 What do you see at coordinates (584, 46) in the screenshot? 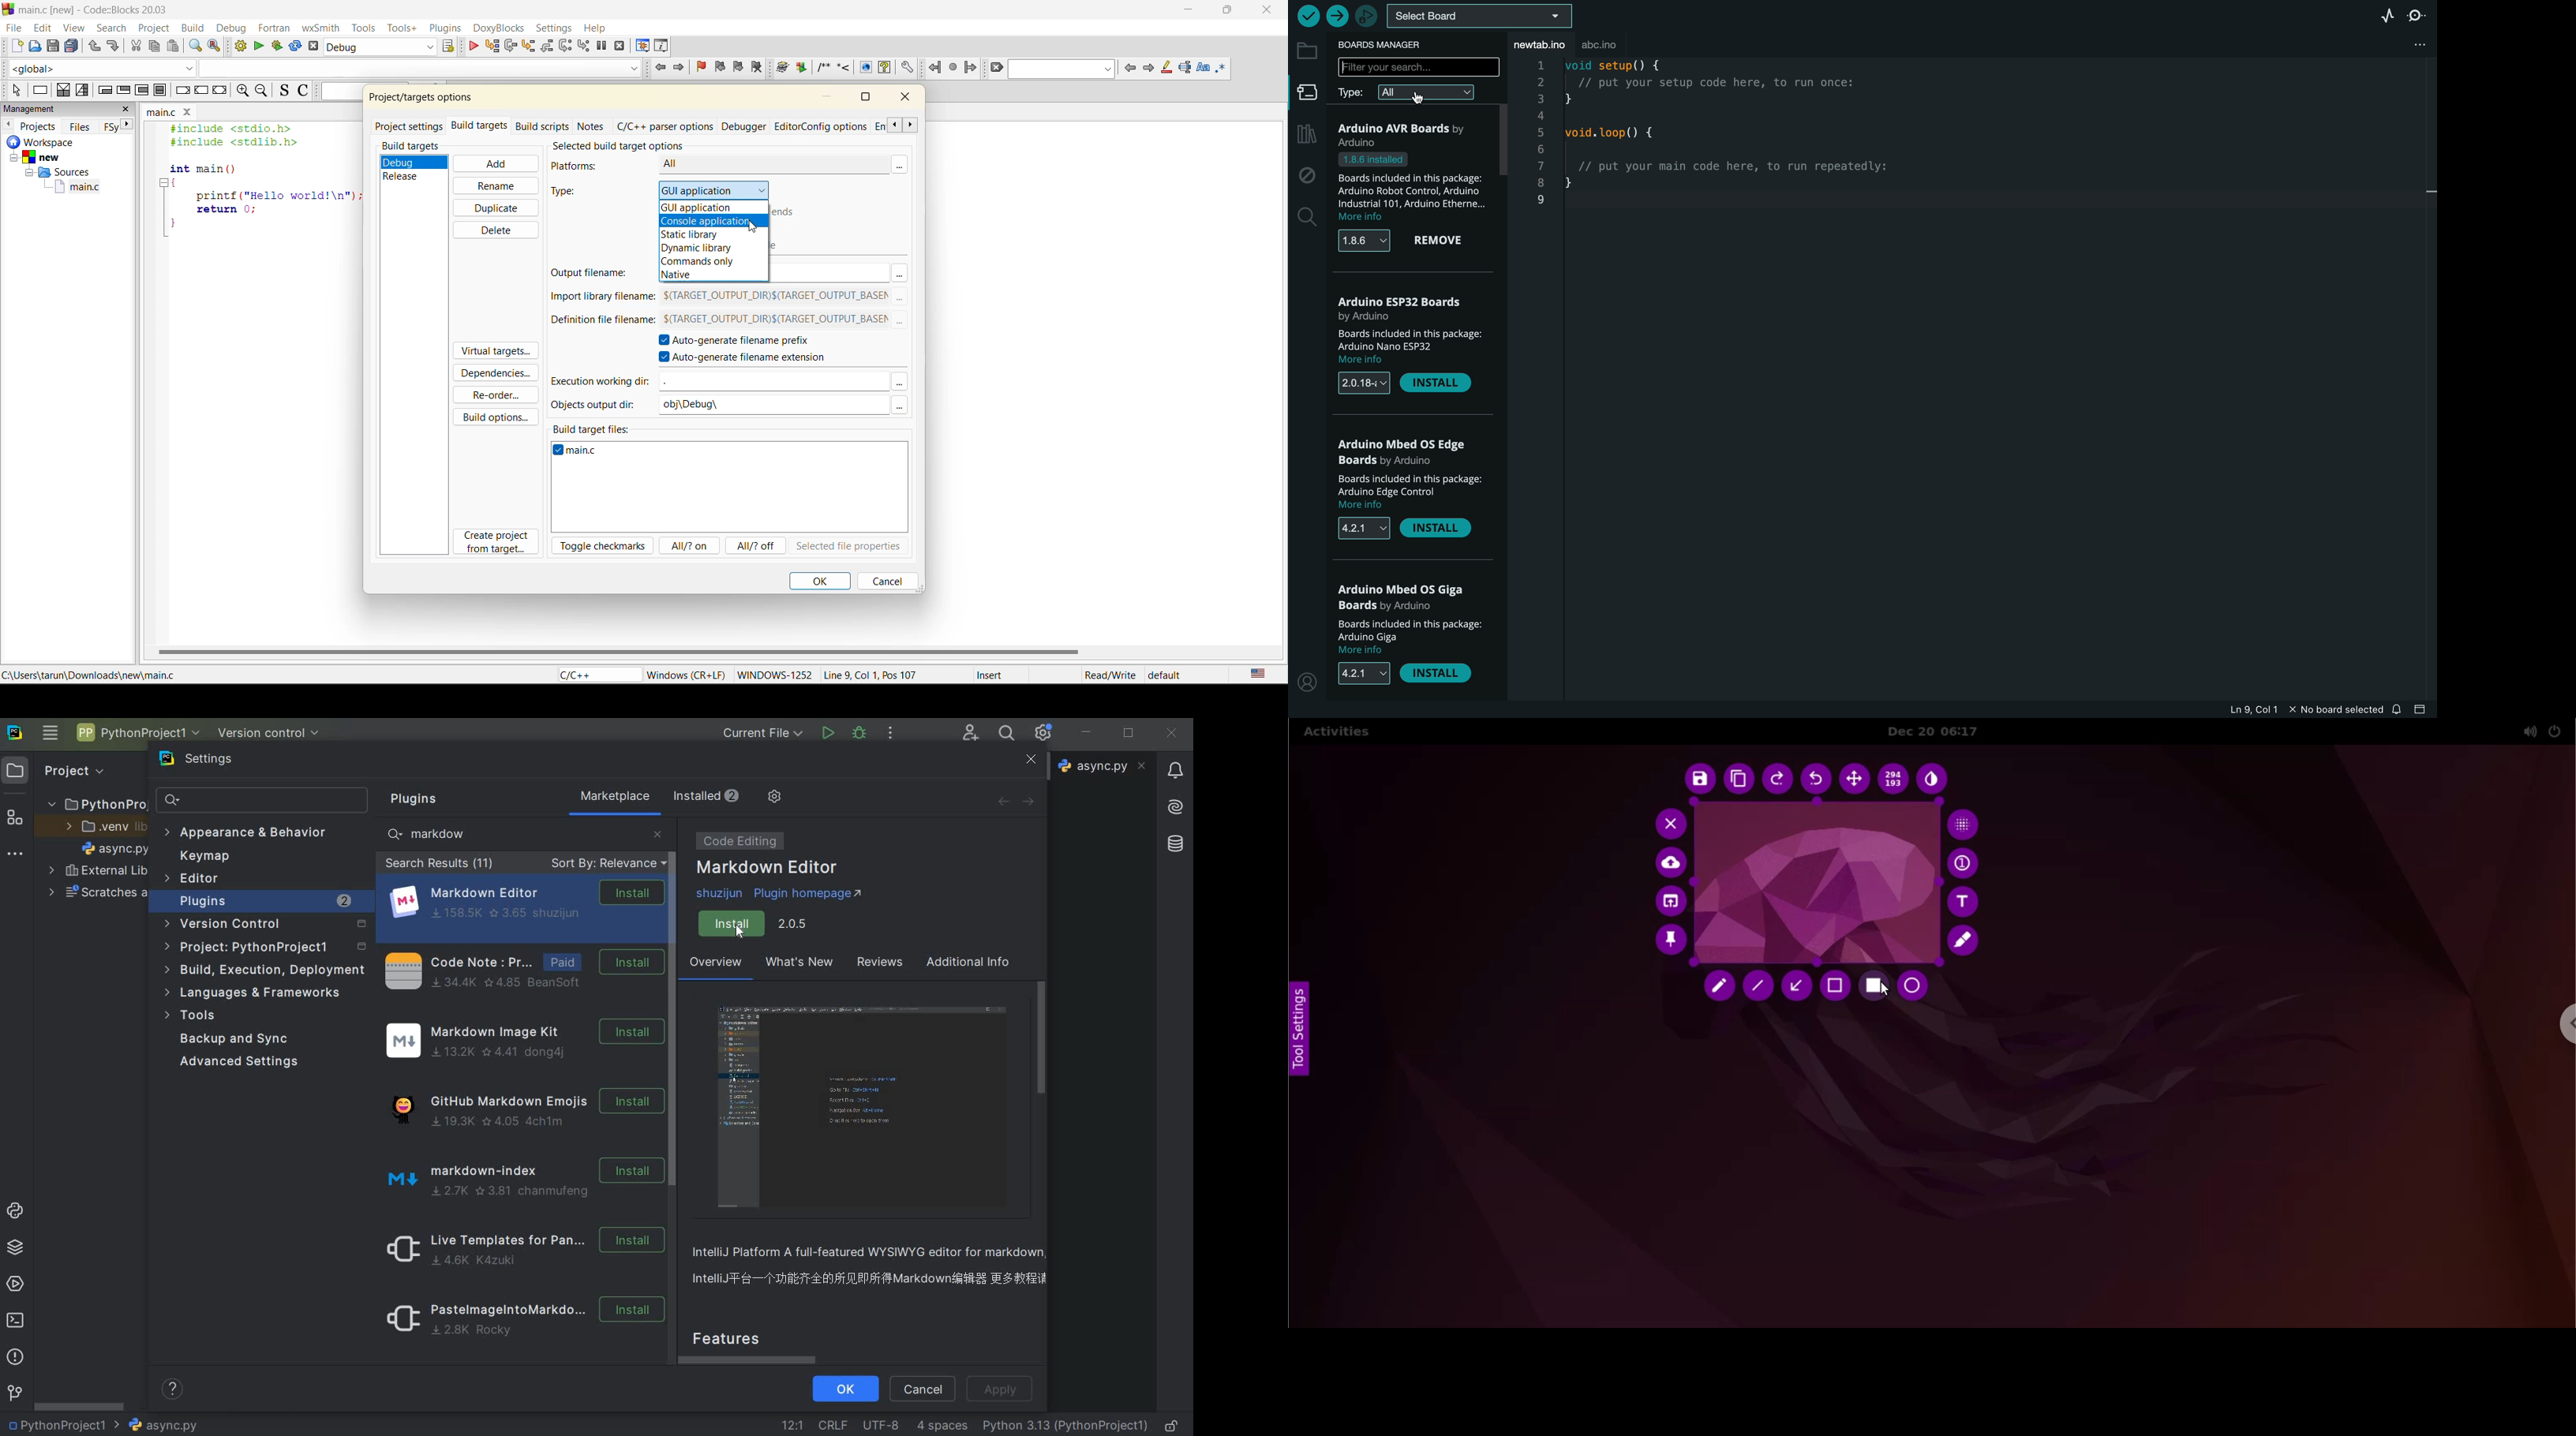
I see `step into instruction` at bounding box center [584, 46].